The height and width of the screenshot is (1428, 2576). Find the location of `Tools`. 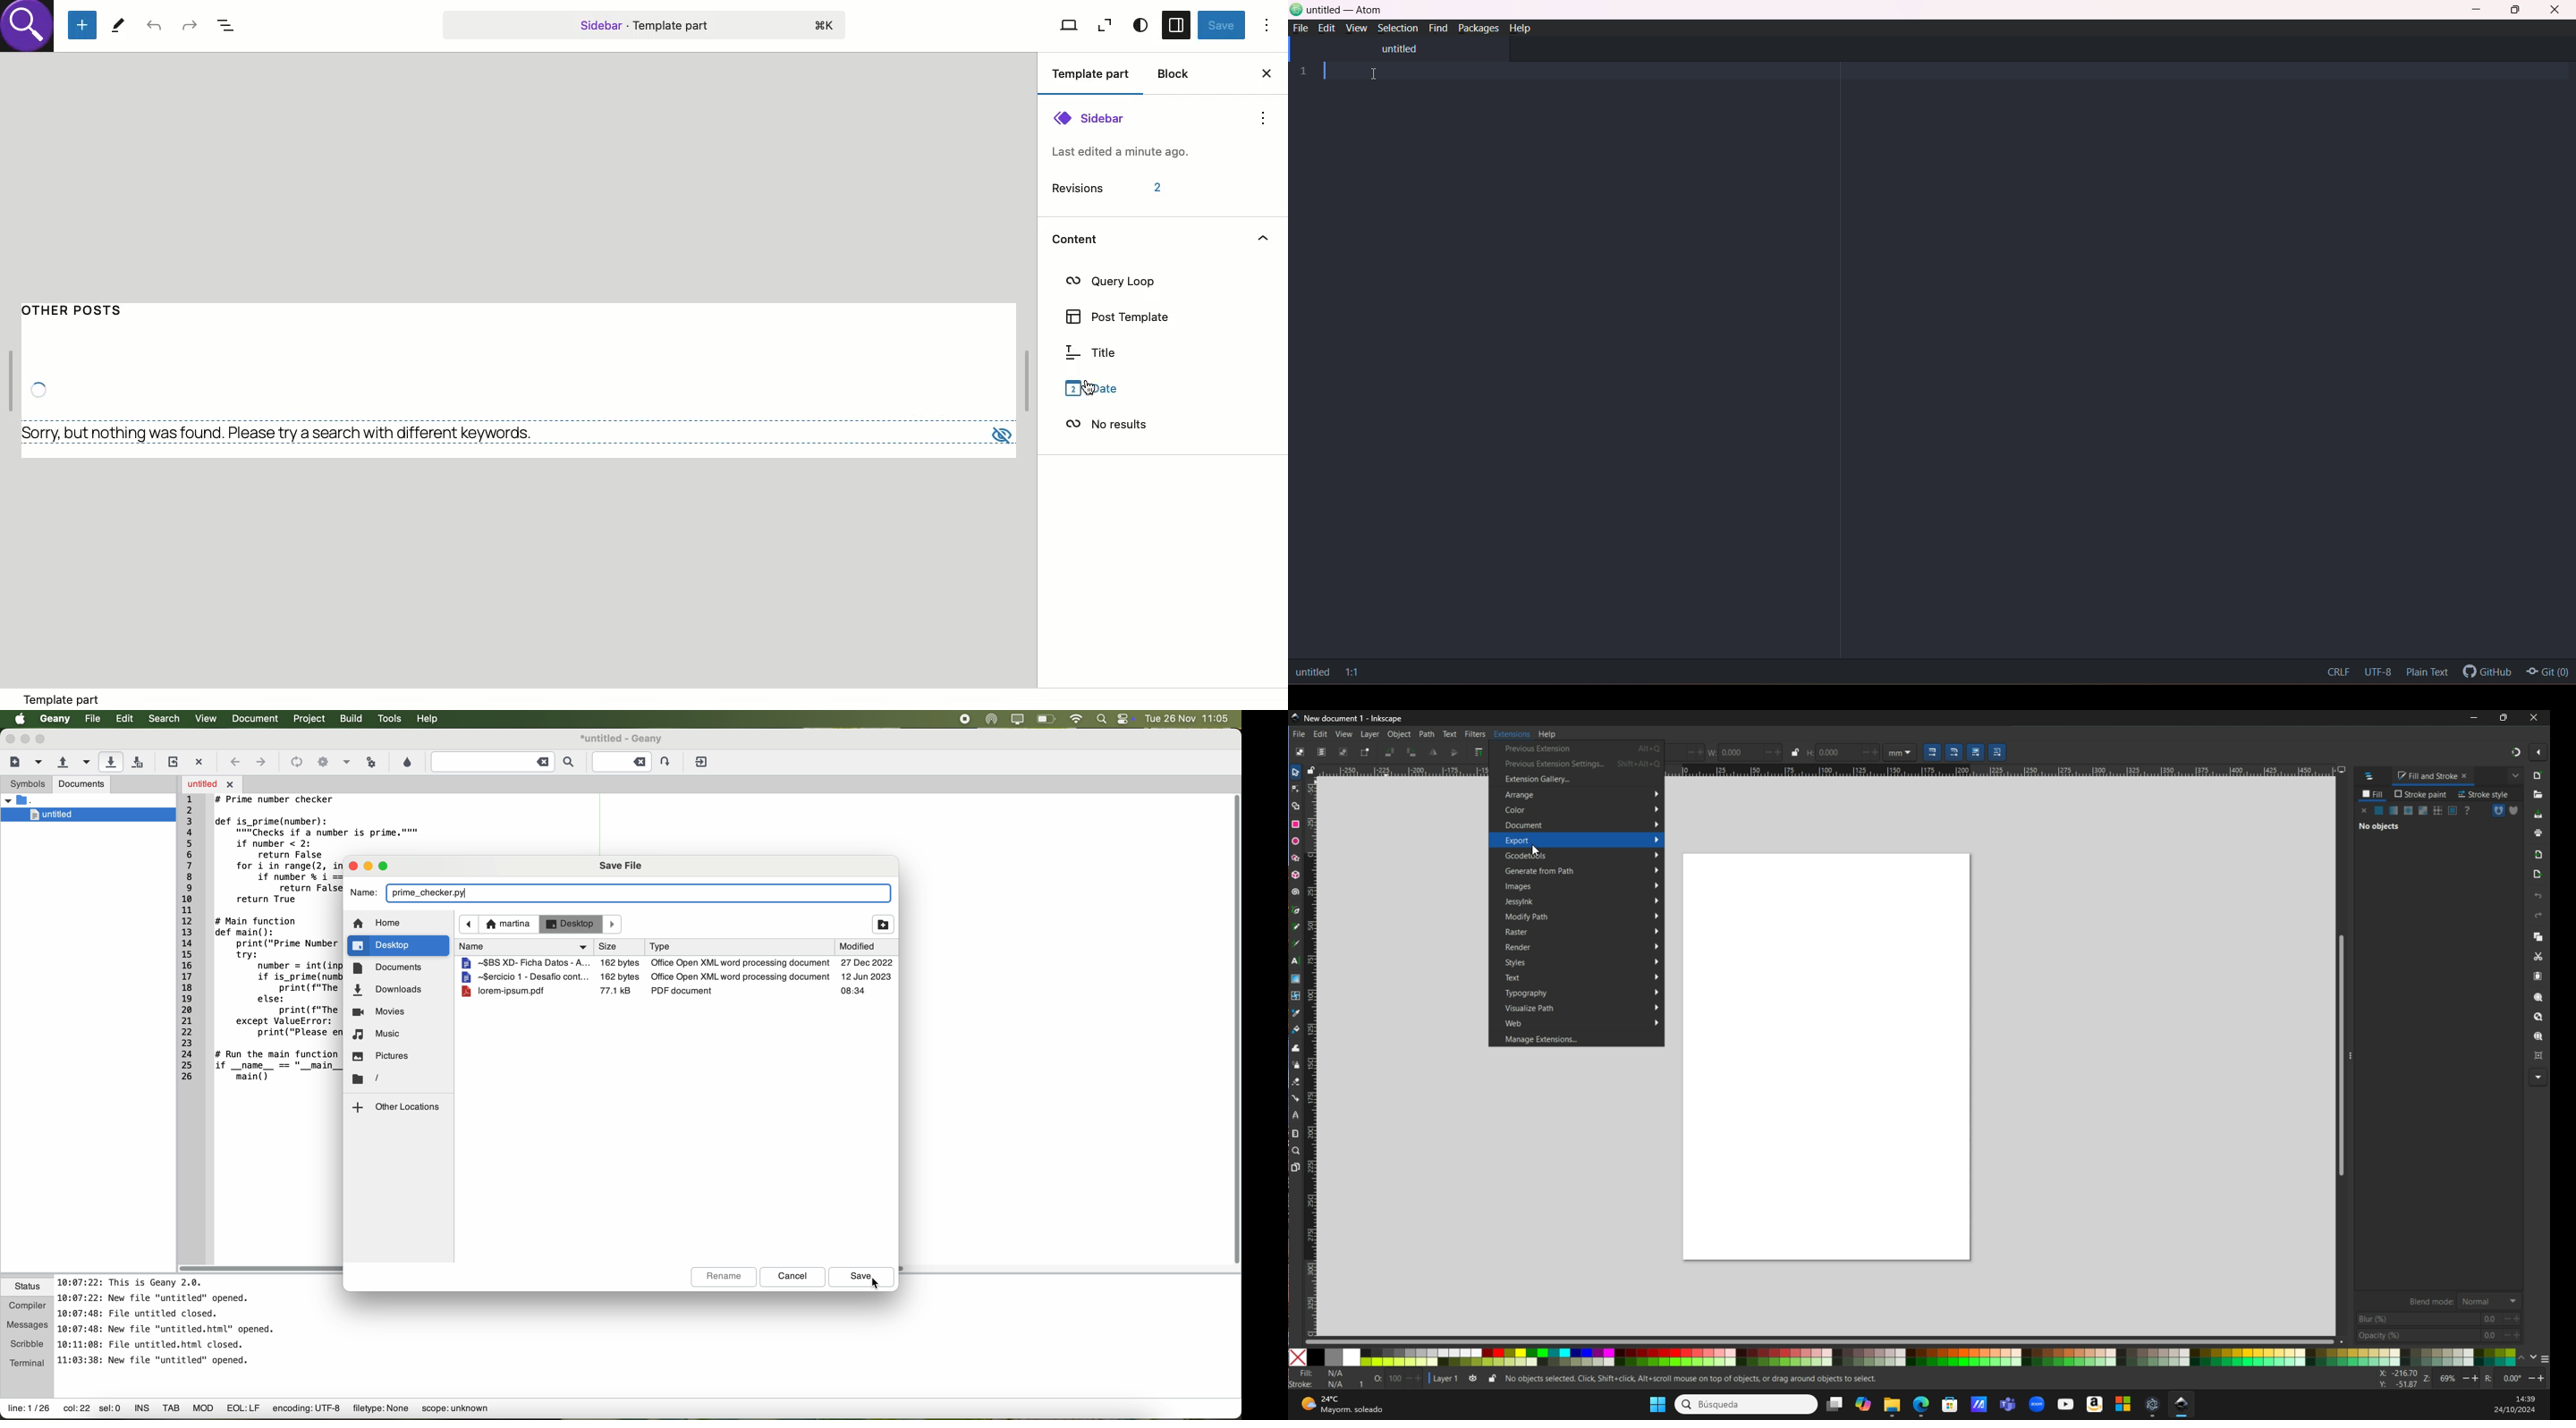

Tools is located at coordinates (118, 24).